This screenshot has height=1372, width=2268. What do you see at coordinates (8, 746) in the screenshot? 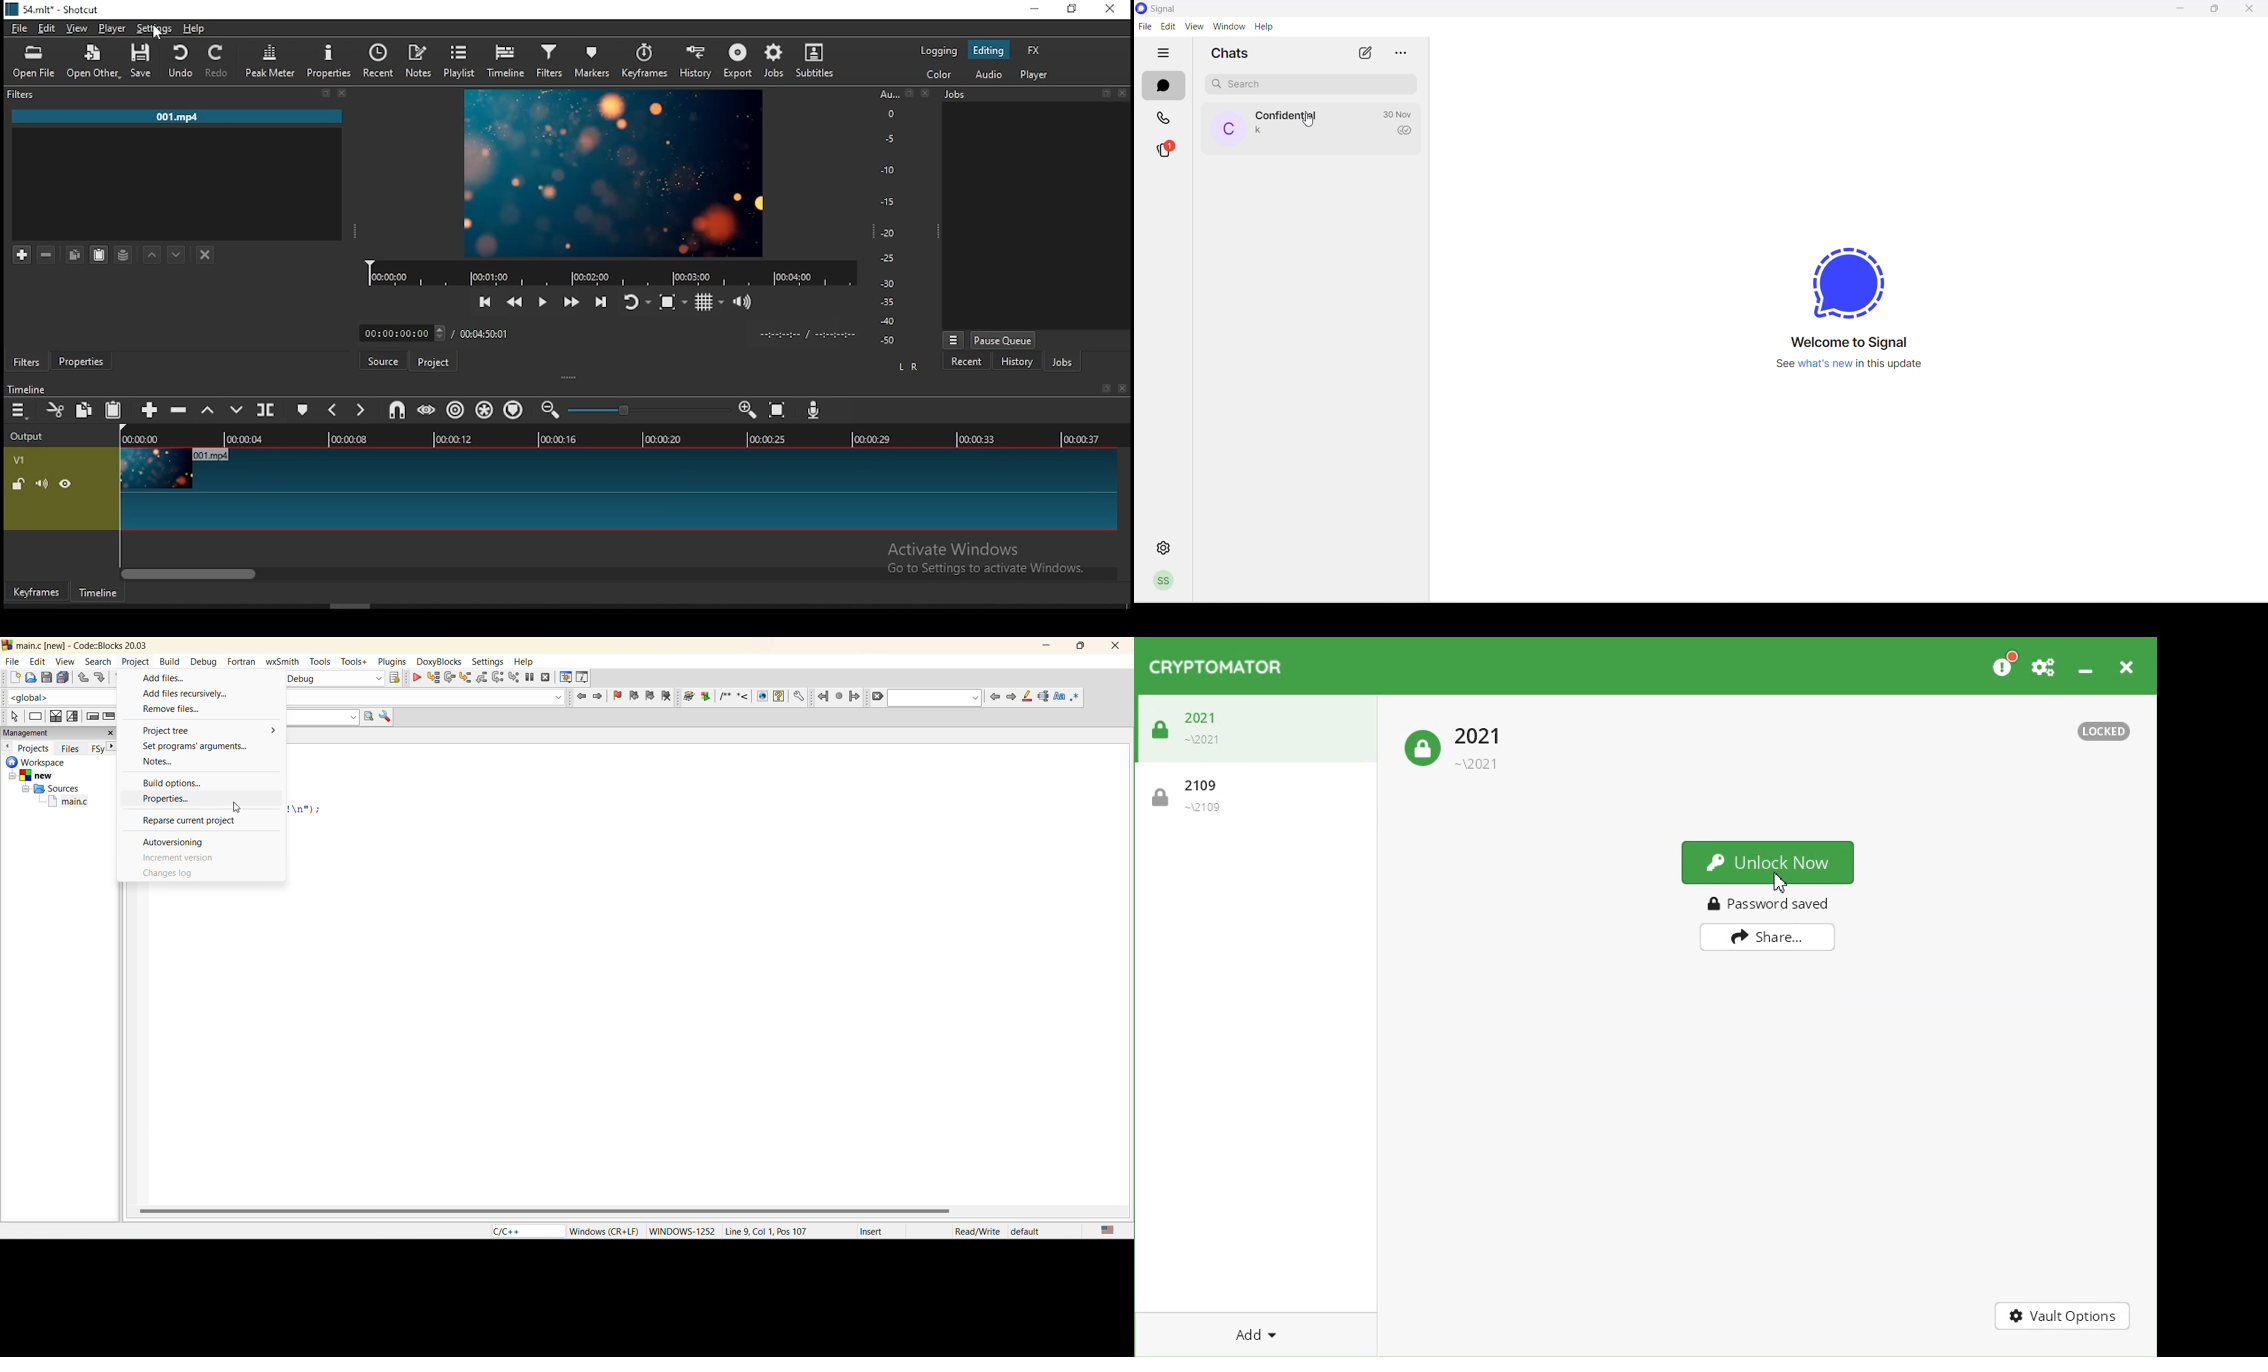
I see `previous` at bounding box center [8, 746].